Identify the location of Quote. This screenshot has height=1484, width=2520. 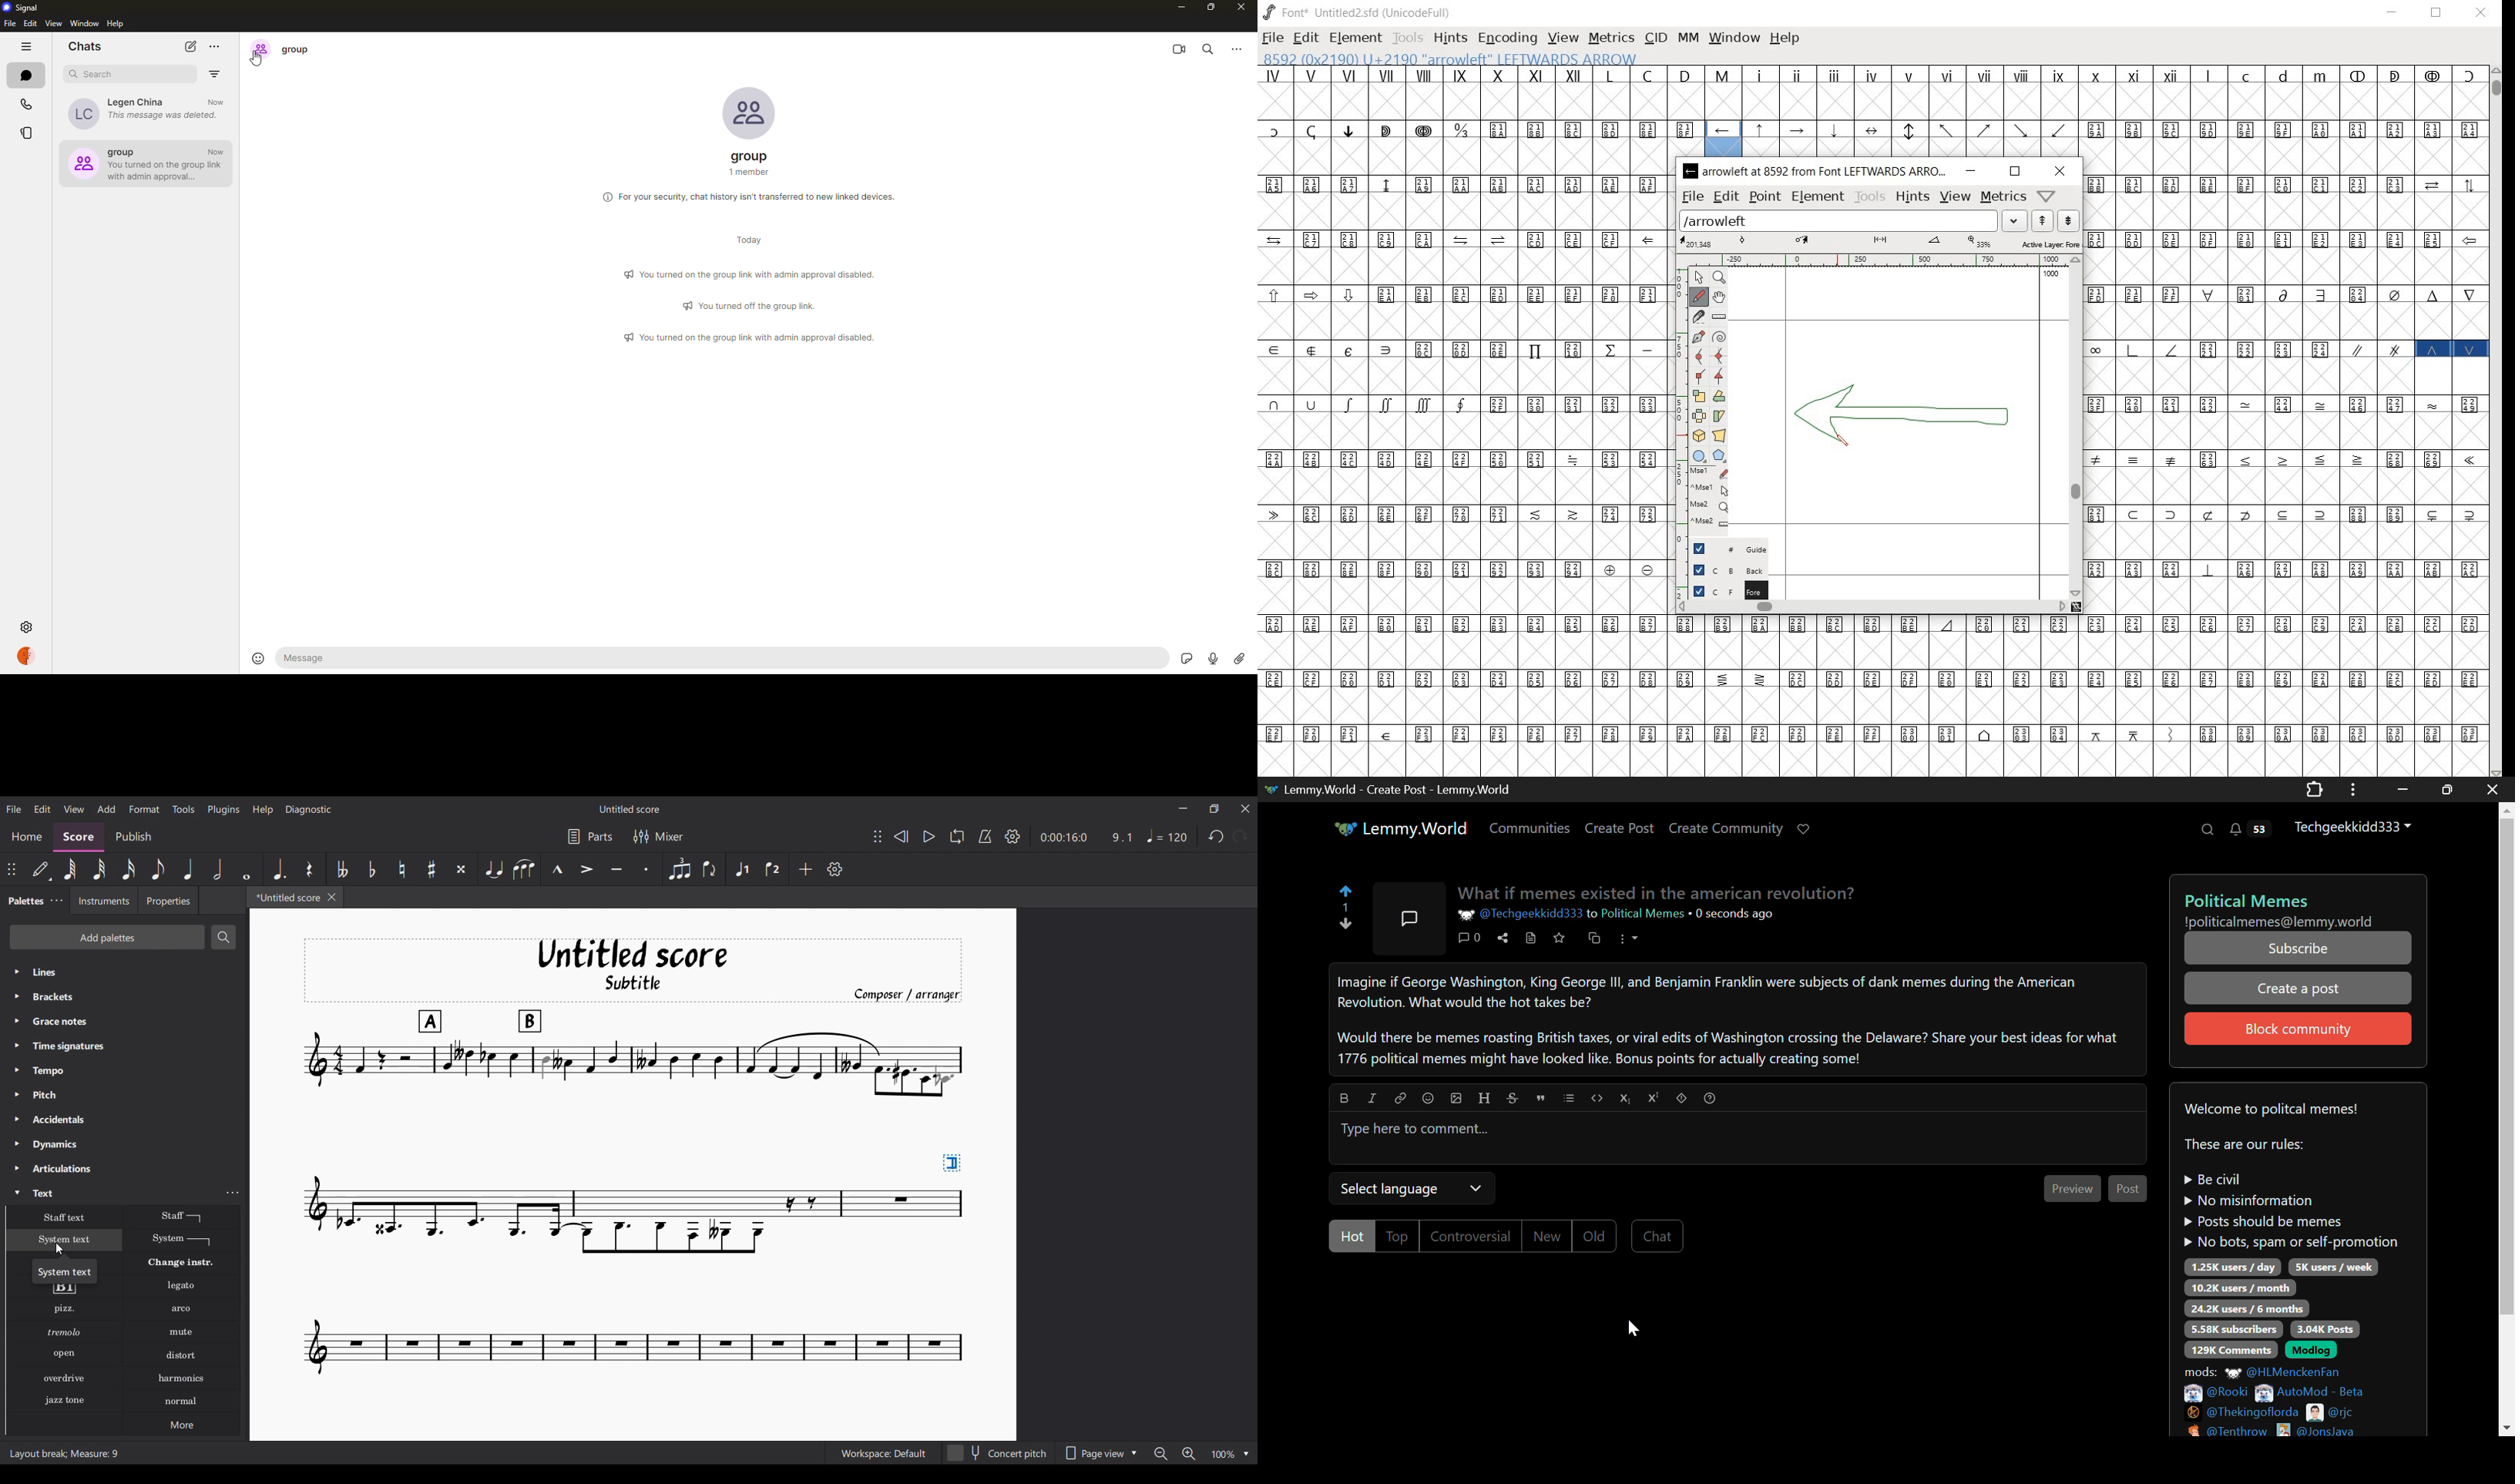
(1541, 1098).